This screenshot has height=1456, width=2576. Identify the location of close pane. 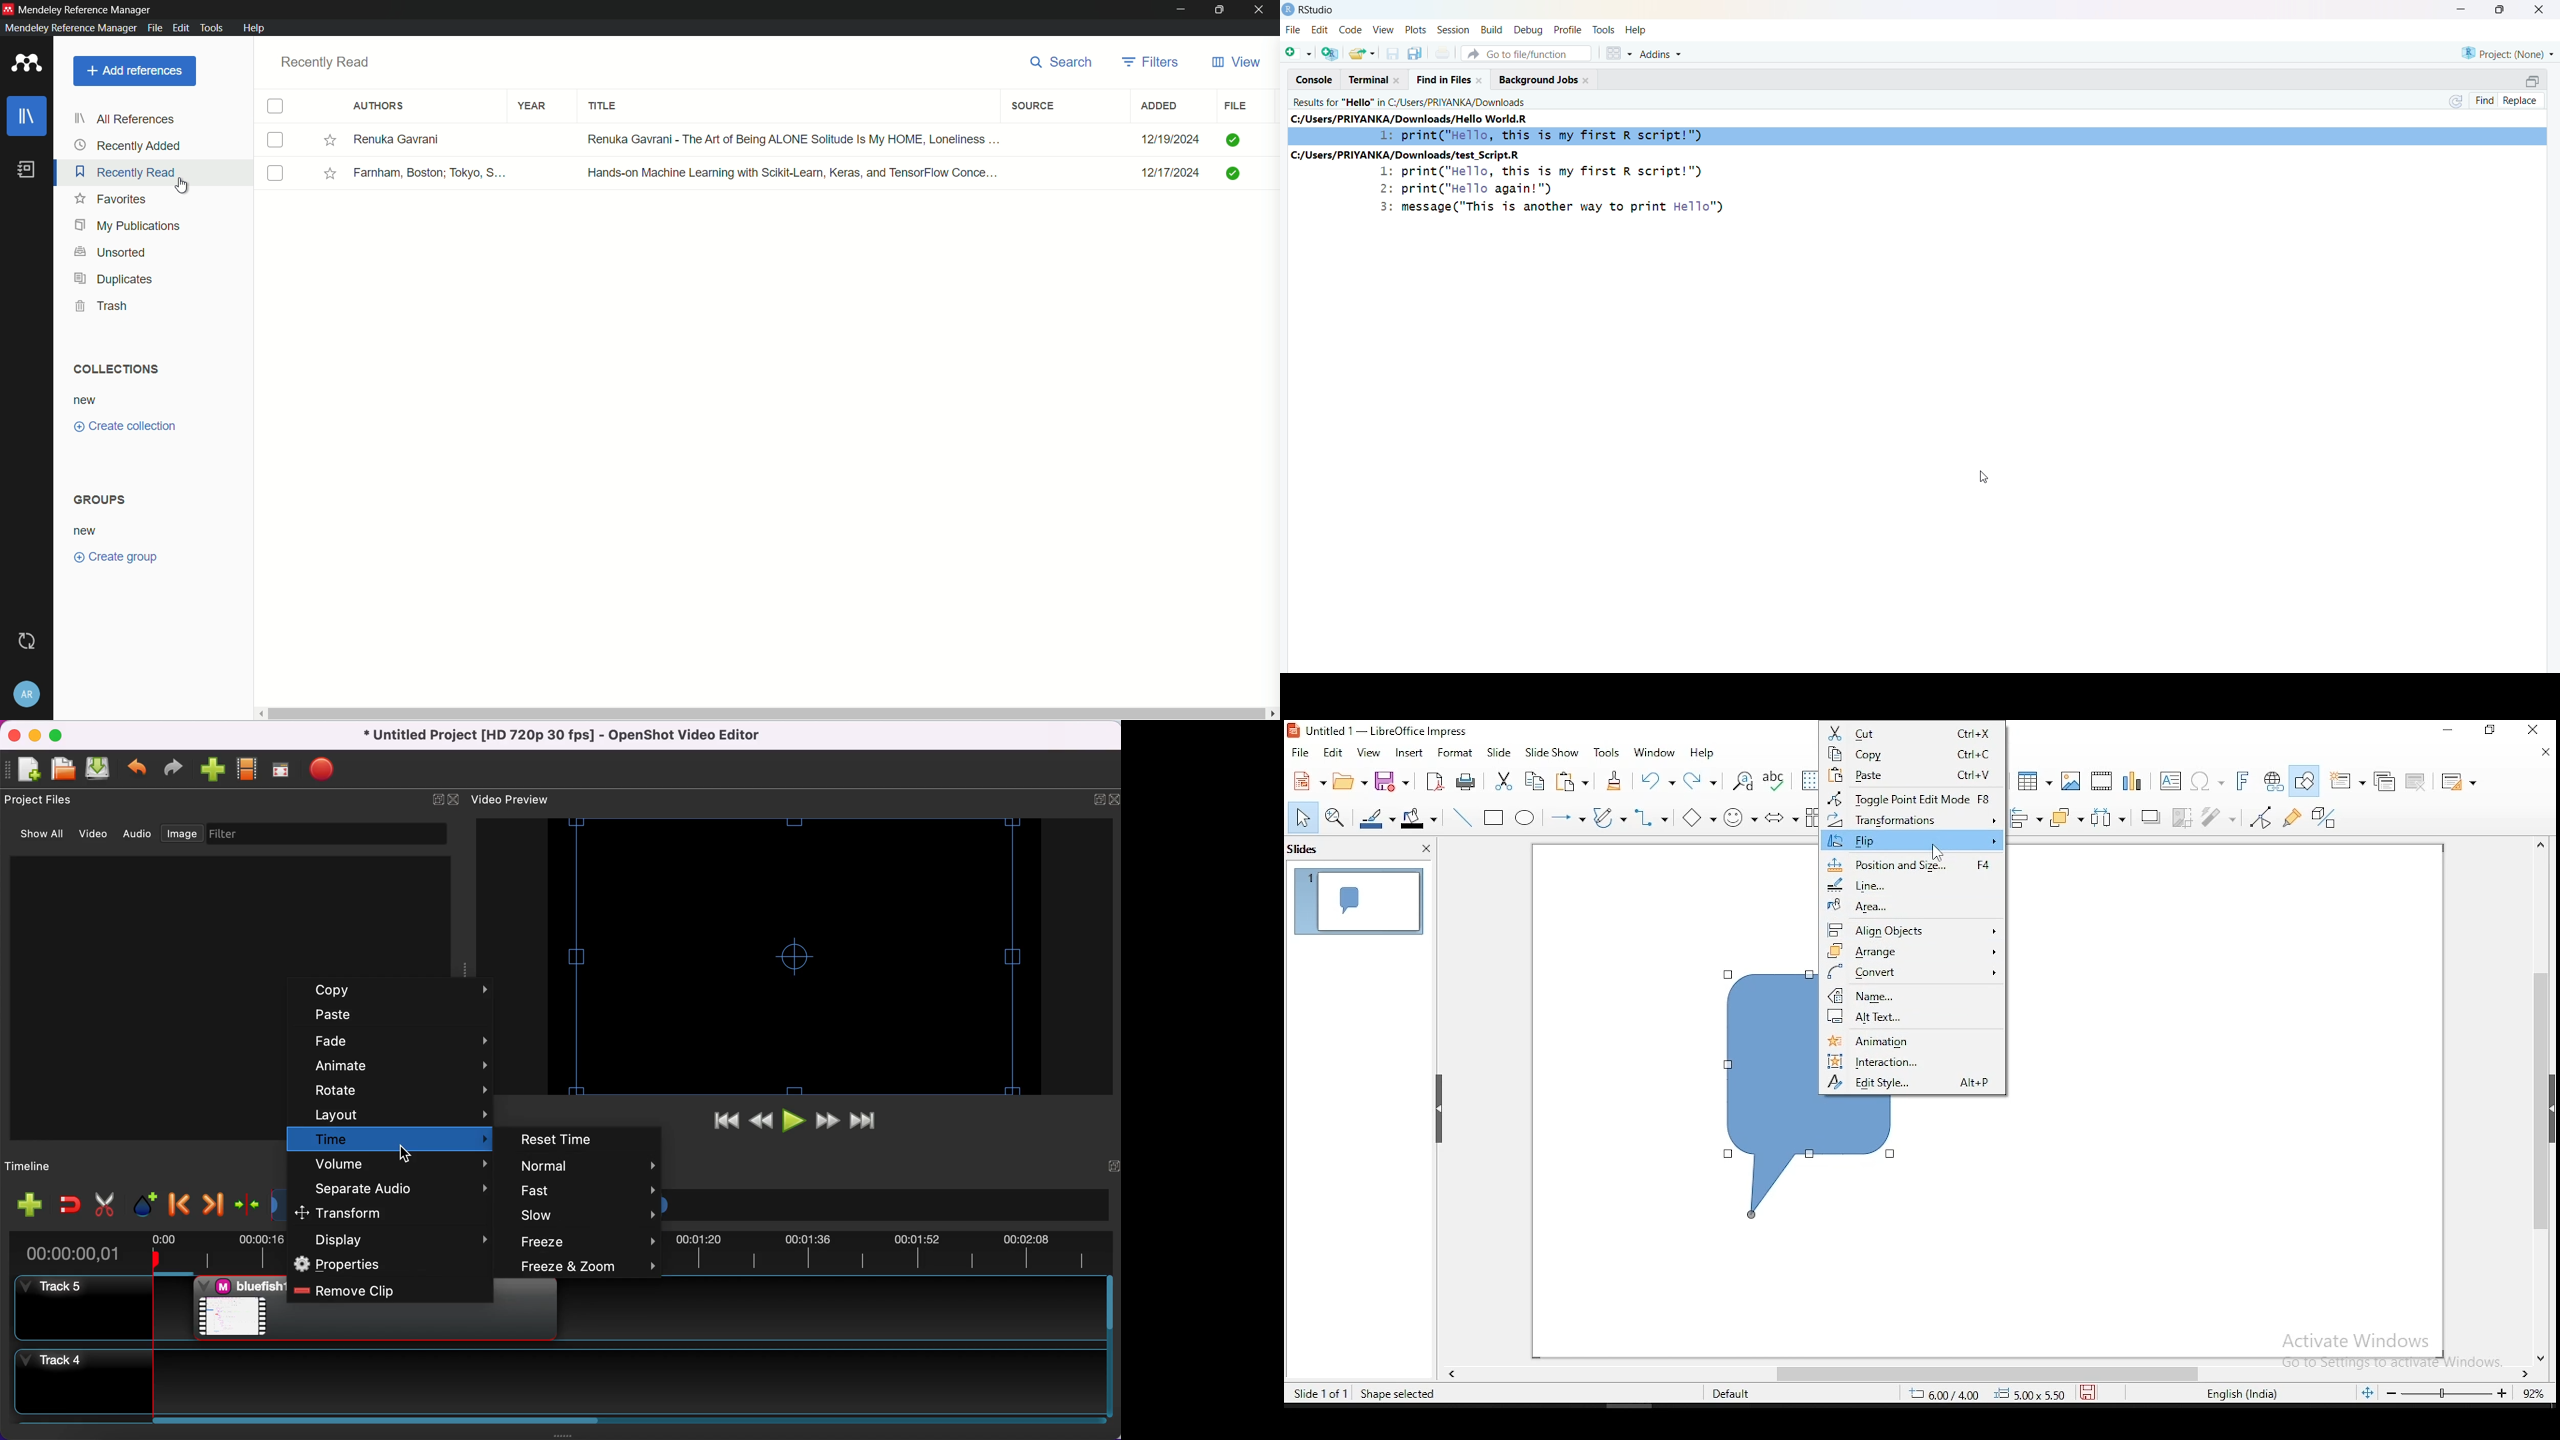
(1425, 848).